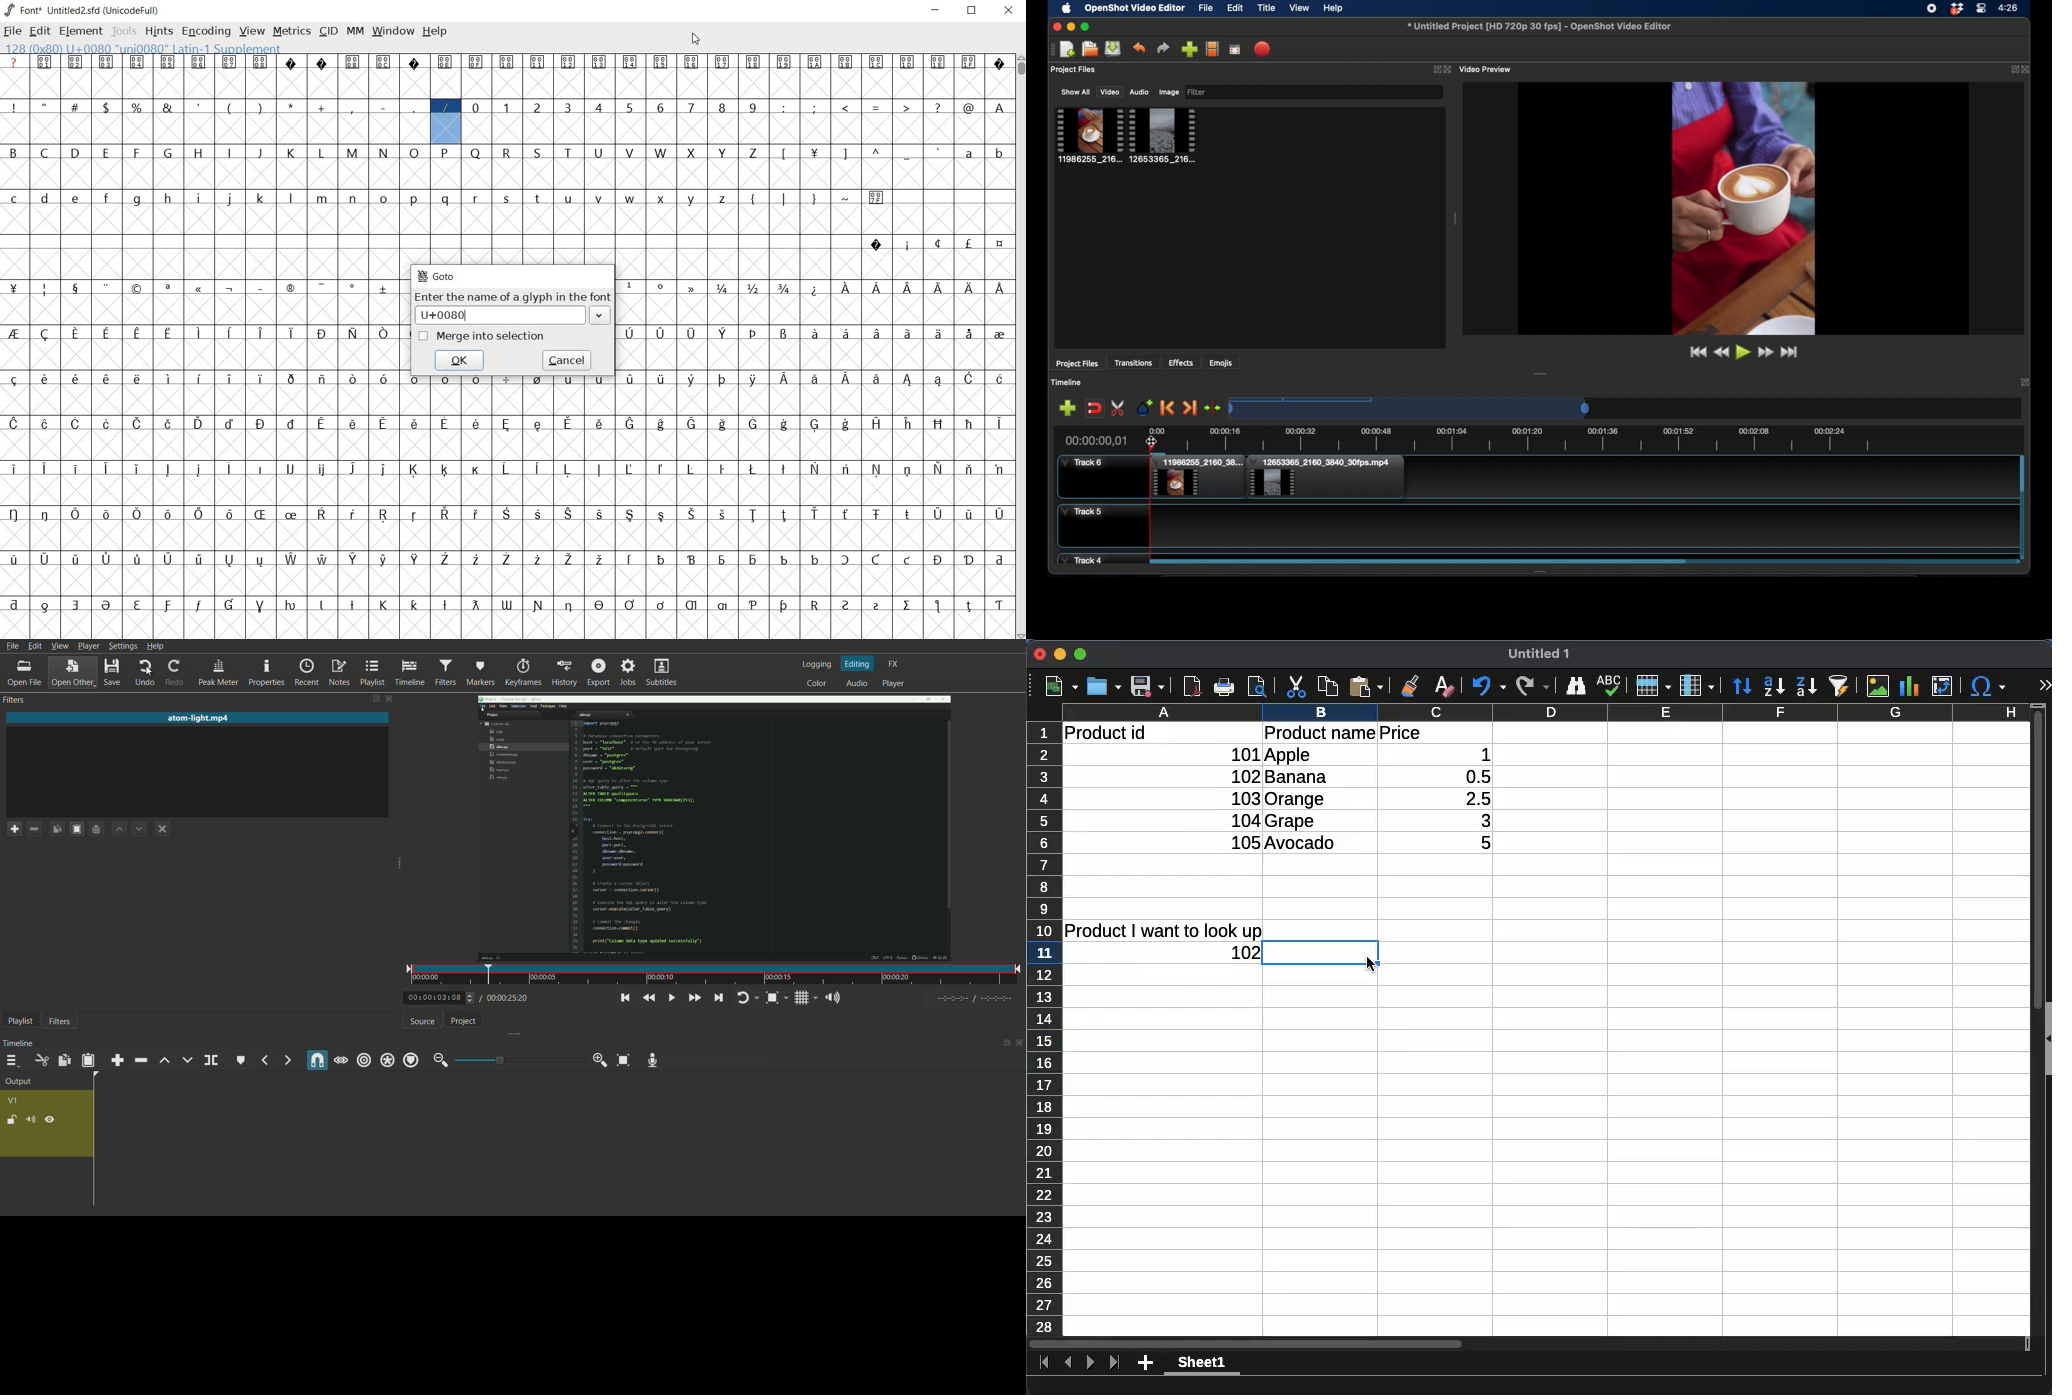  Describe the element at coordinates (846, 333) in the screenshot. I see `glyph` at that location.